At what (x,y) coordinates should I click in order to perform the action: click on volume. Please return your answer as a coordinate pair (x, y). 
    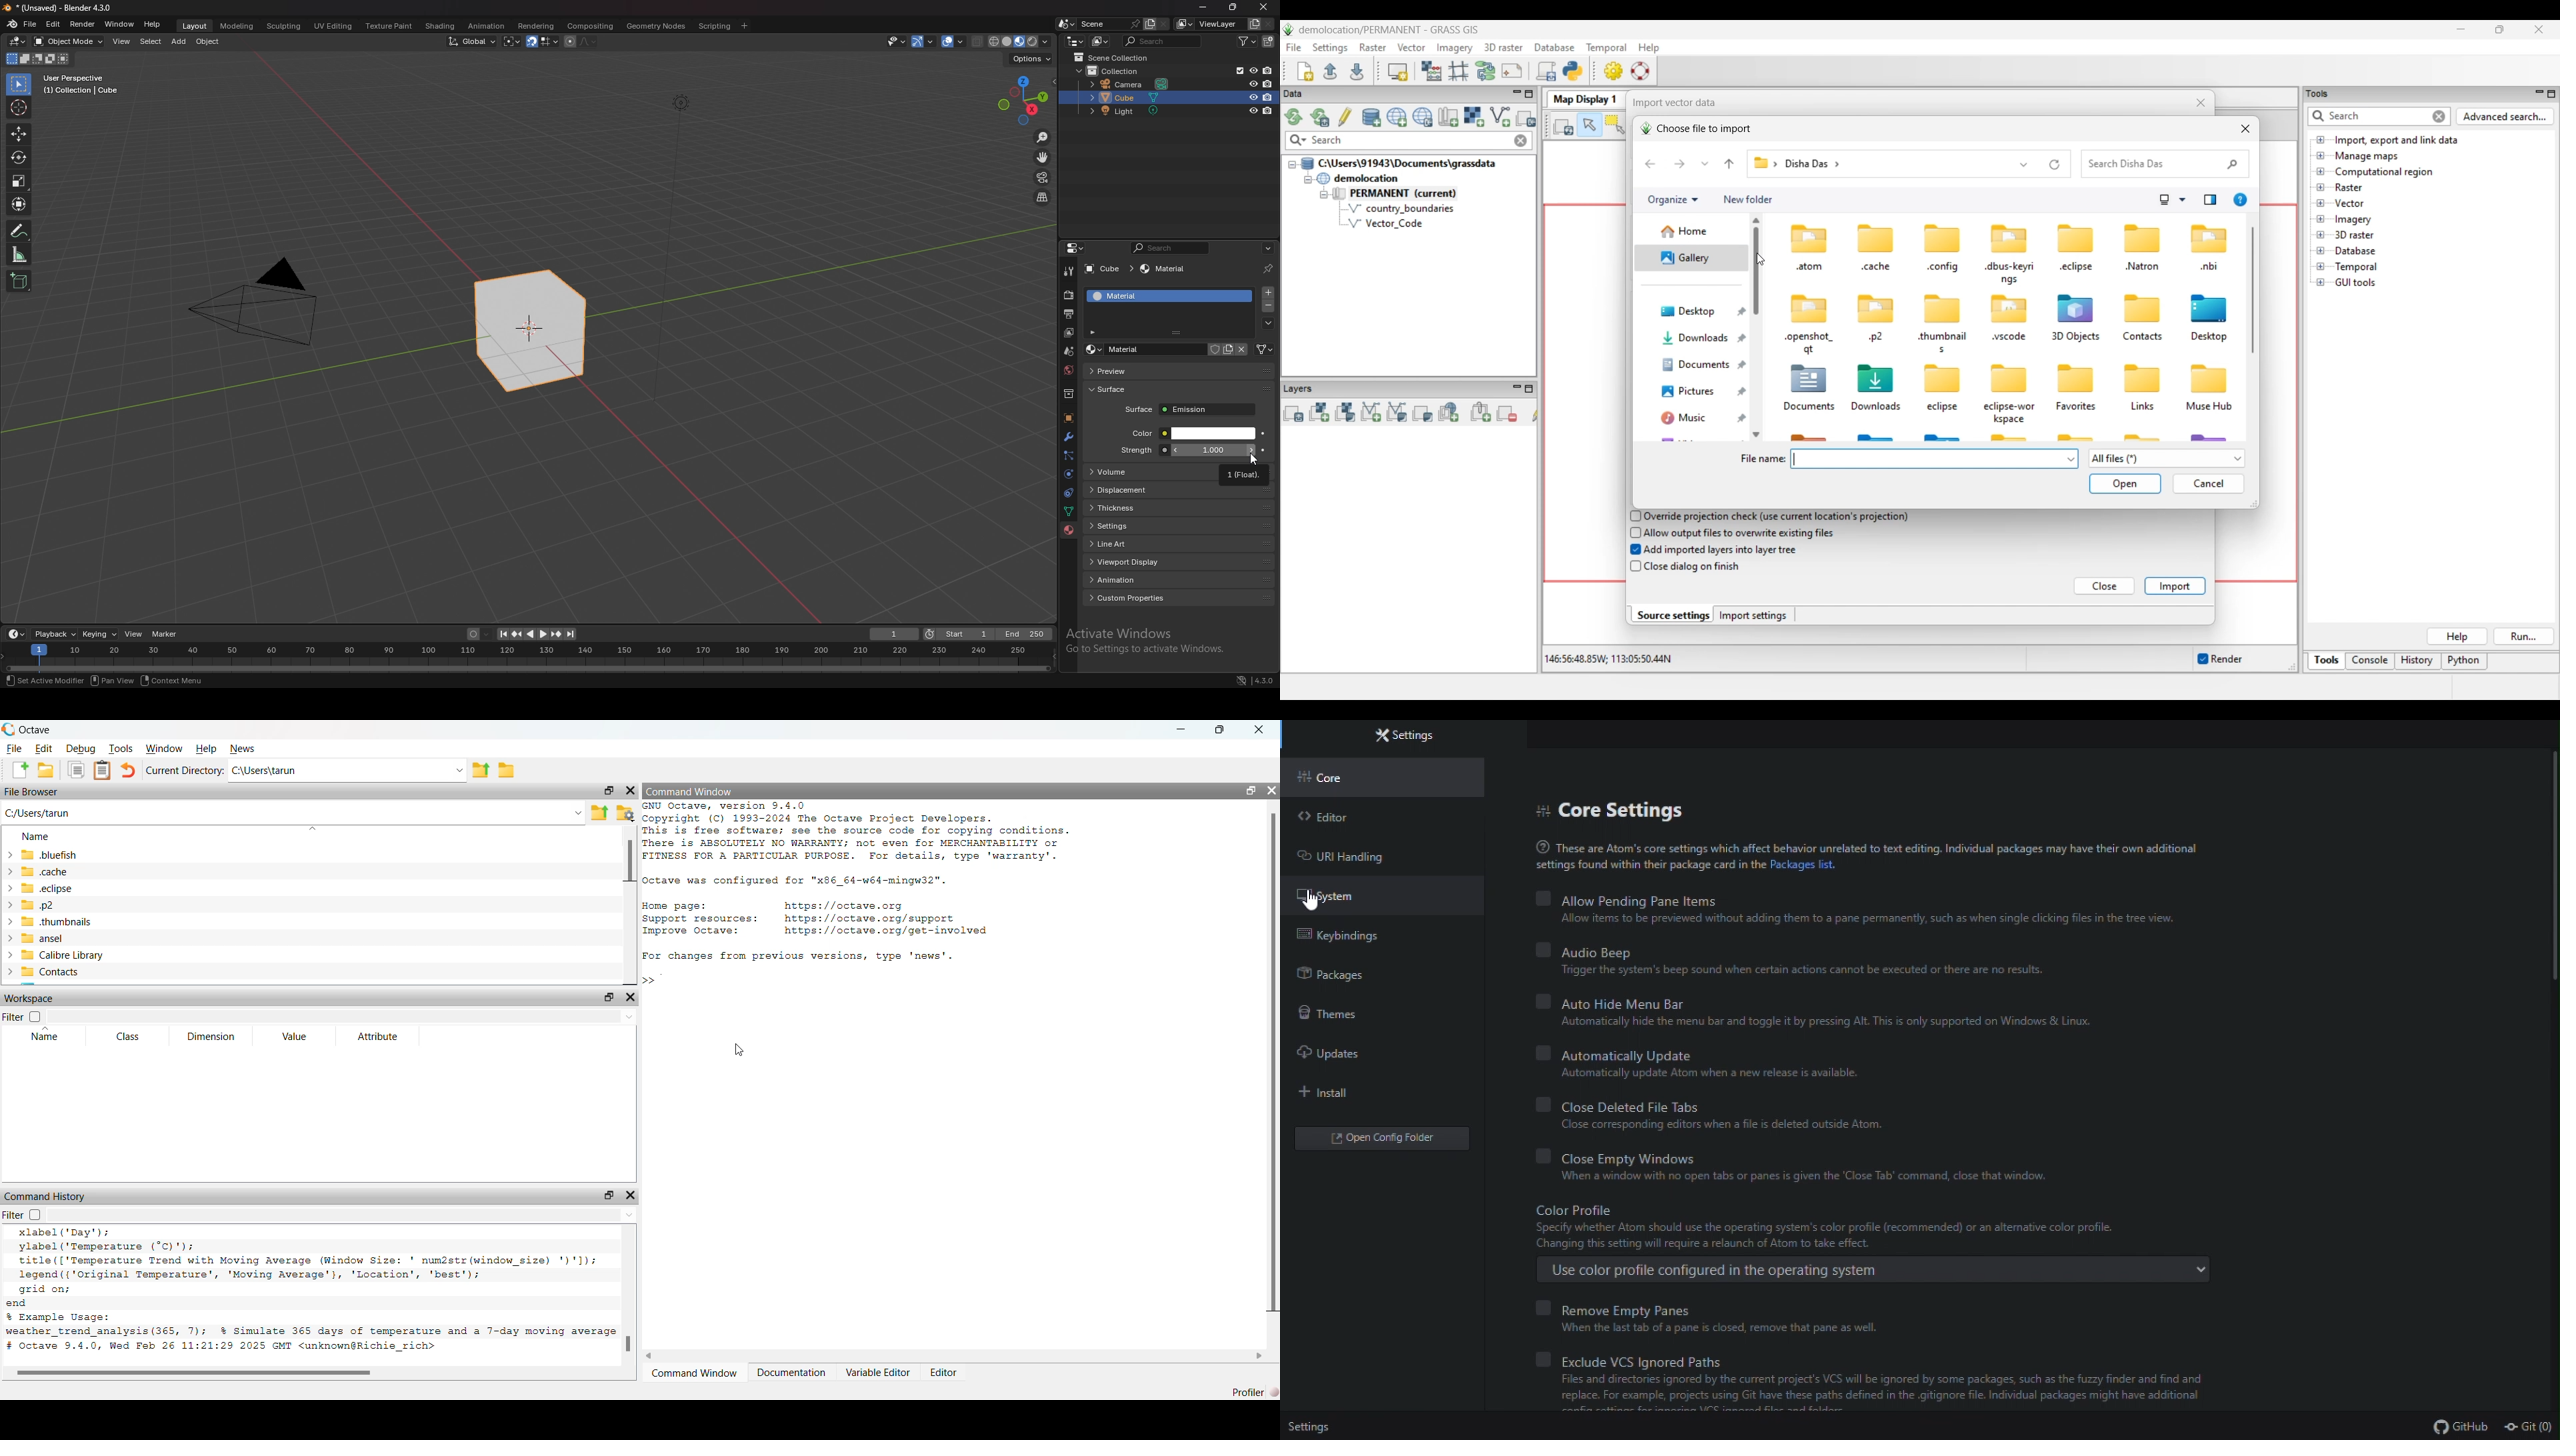
    Looking at the image, I should click on (1152, 472).